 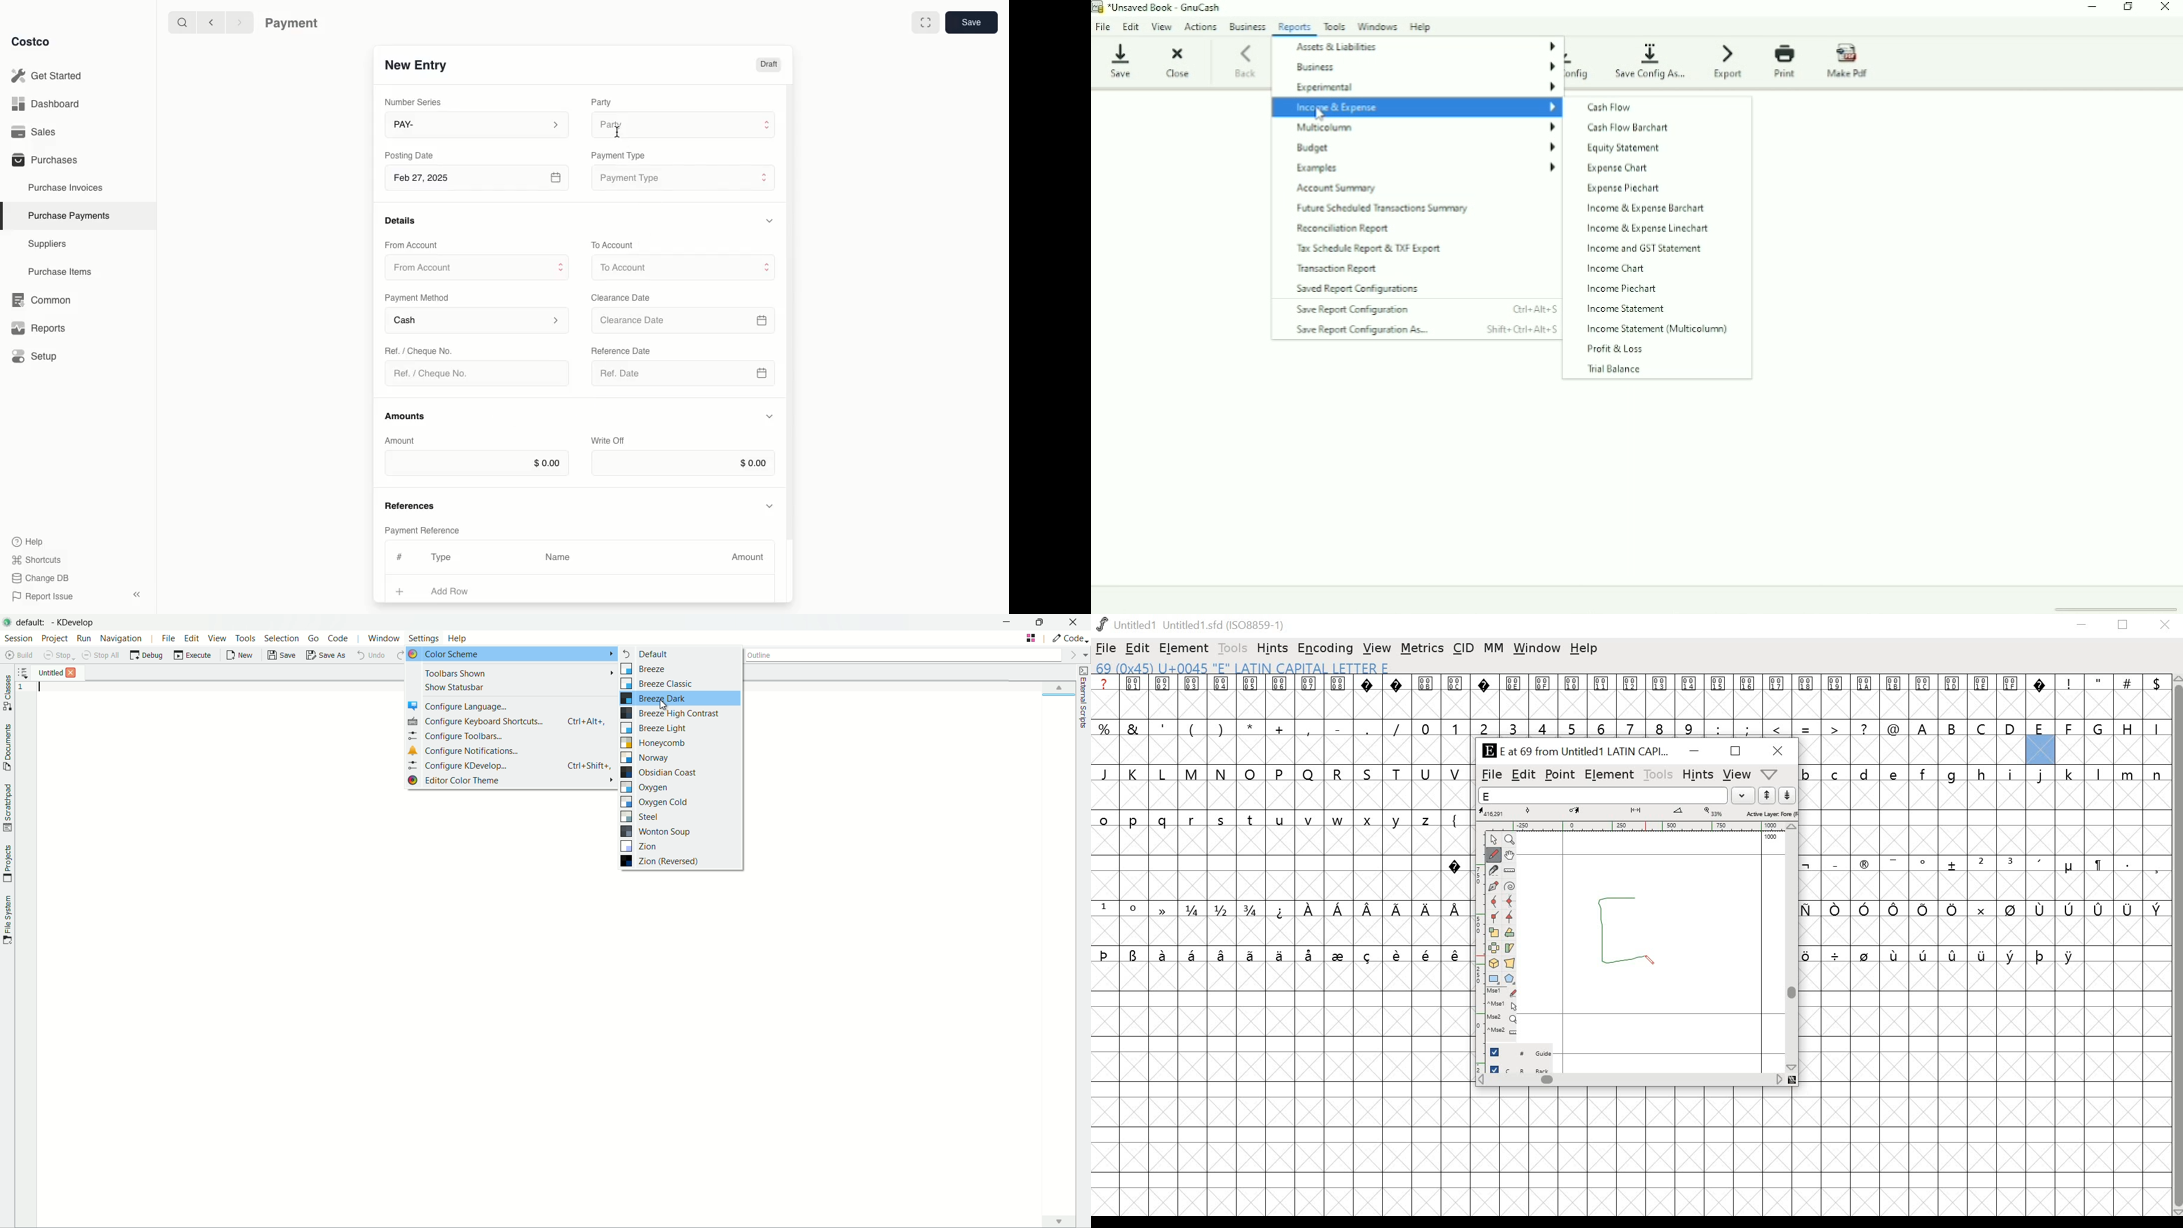 I want to click on Hide, so click(x=772, y=220).